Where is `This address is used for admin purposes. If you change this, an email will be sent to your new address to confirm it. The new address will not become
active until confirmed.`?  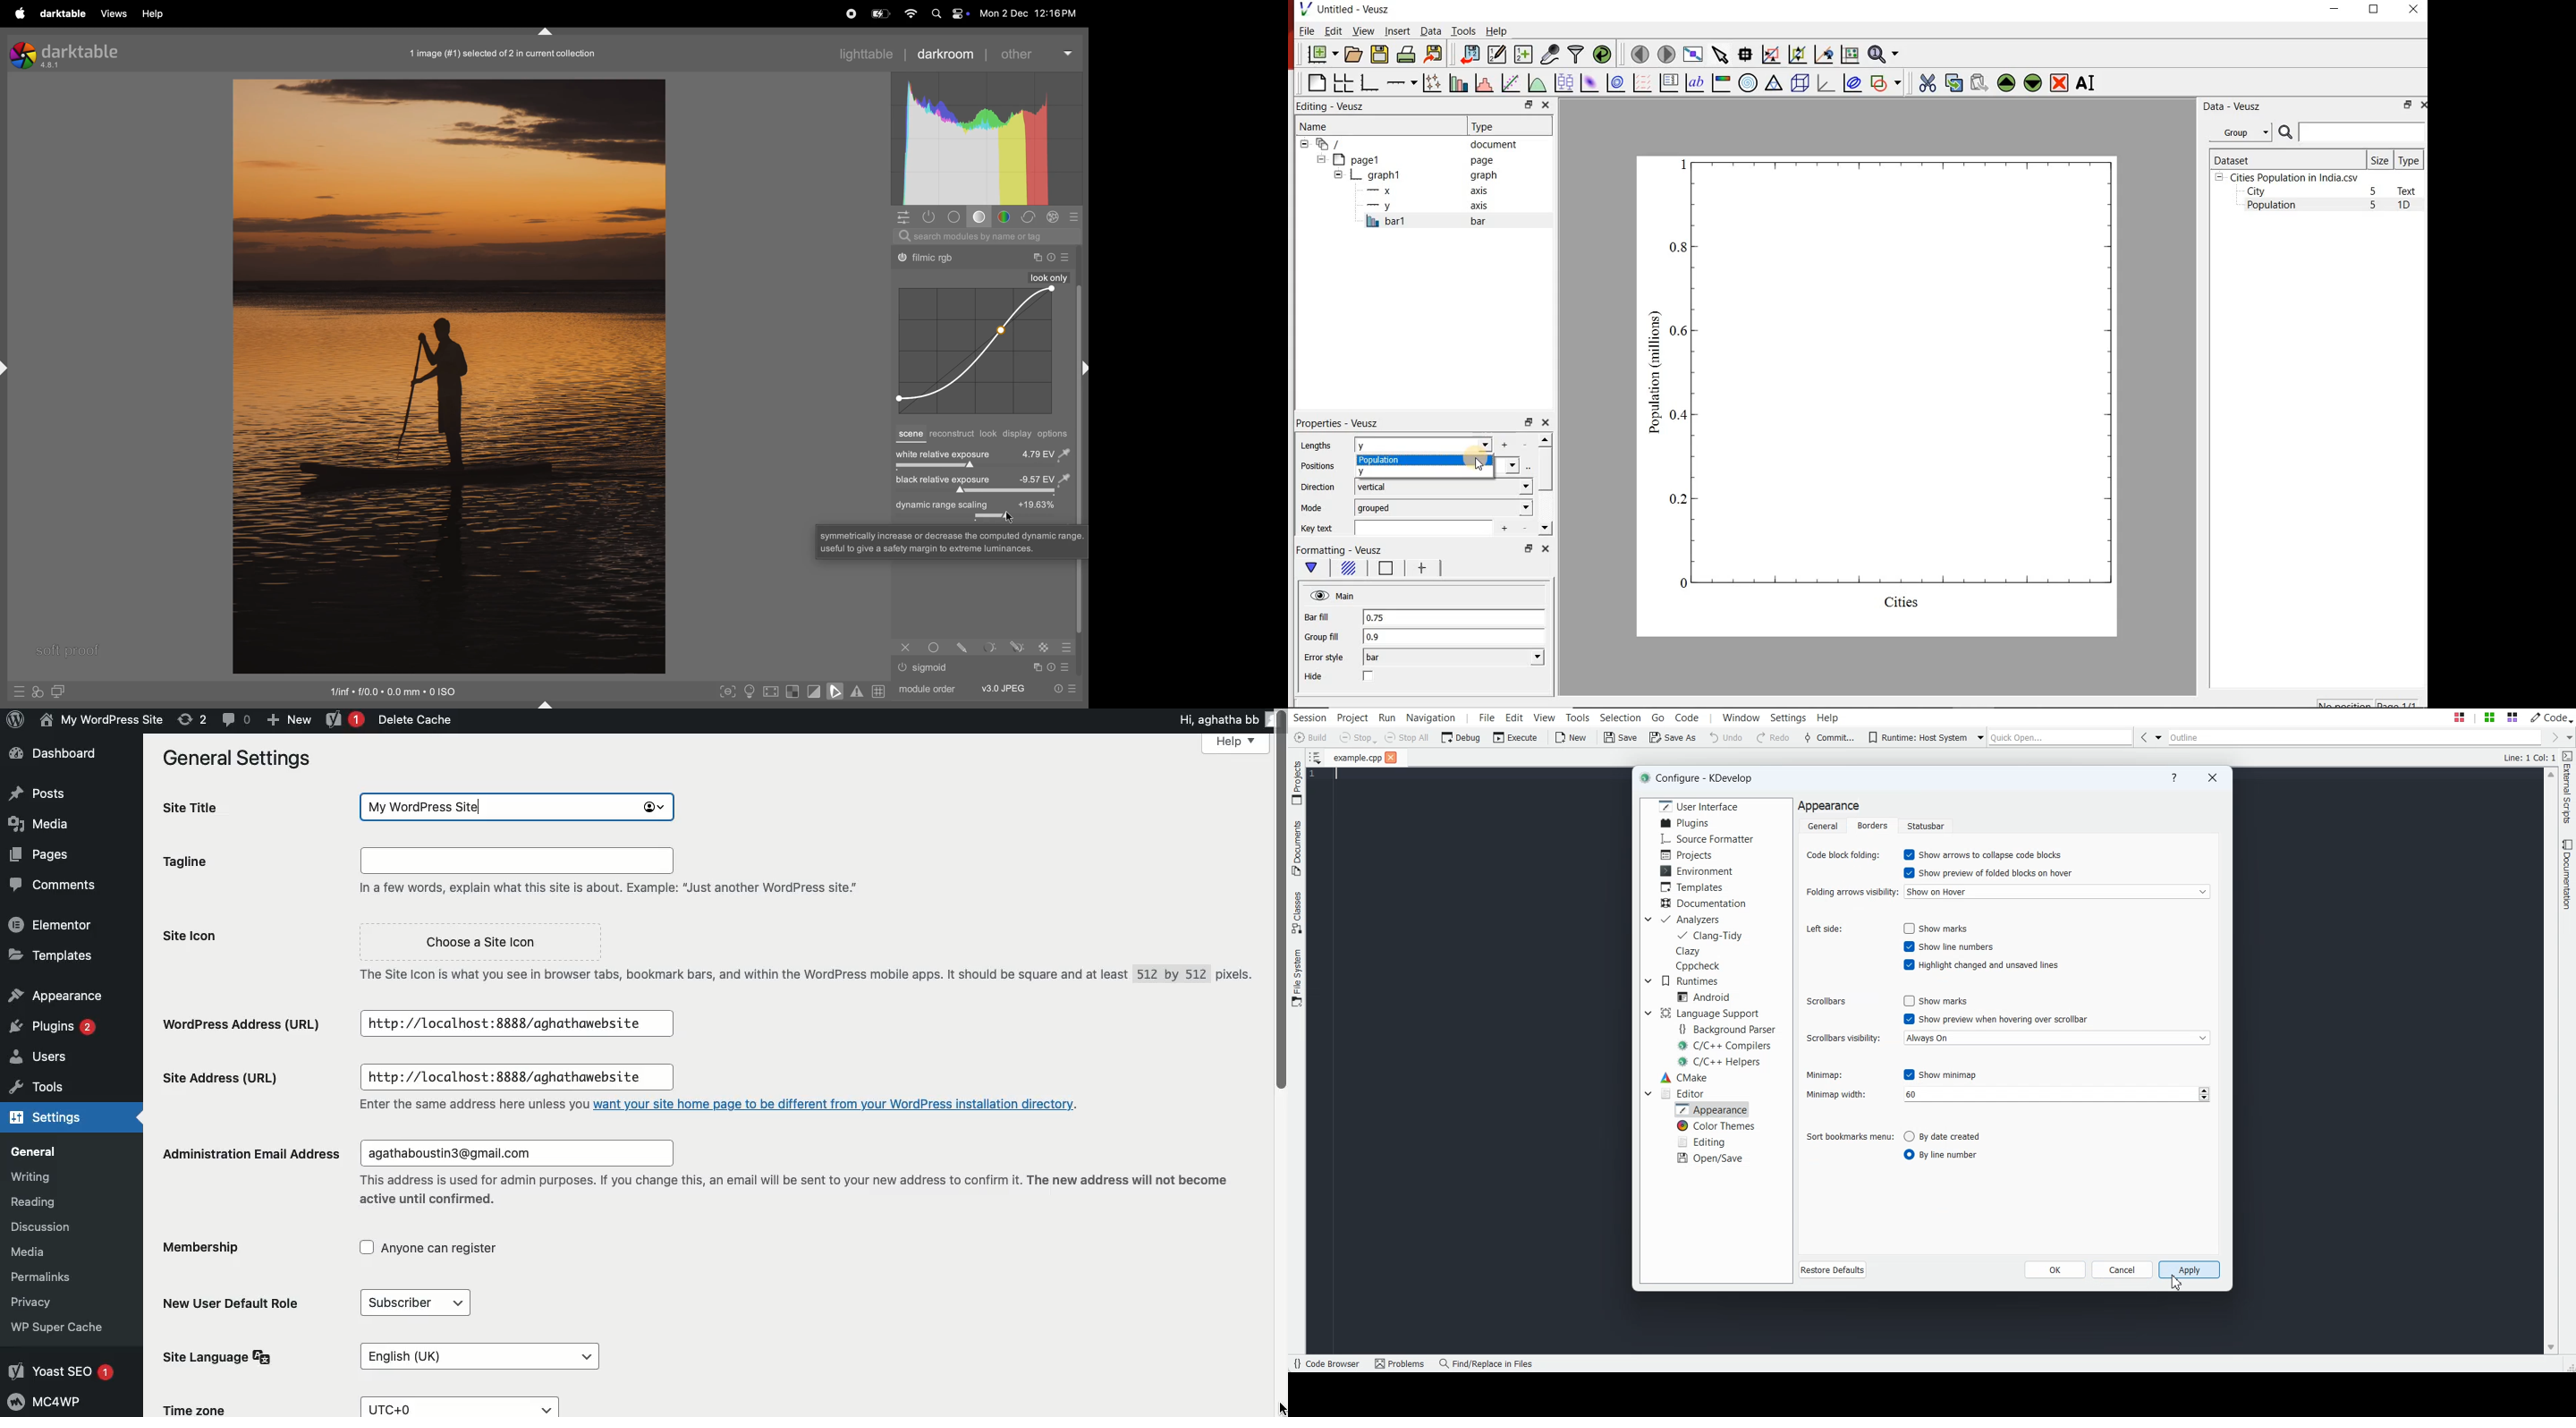
This address is used for admin purposes. If you change this, an email will be sent to your new address to confirm it. The new address will not become
active until confirmed. is located at coordinates (794, 1192).